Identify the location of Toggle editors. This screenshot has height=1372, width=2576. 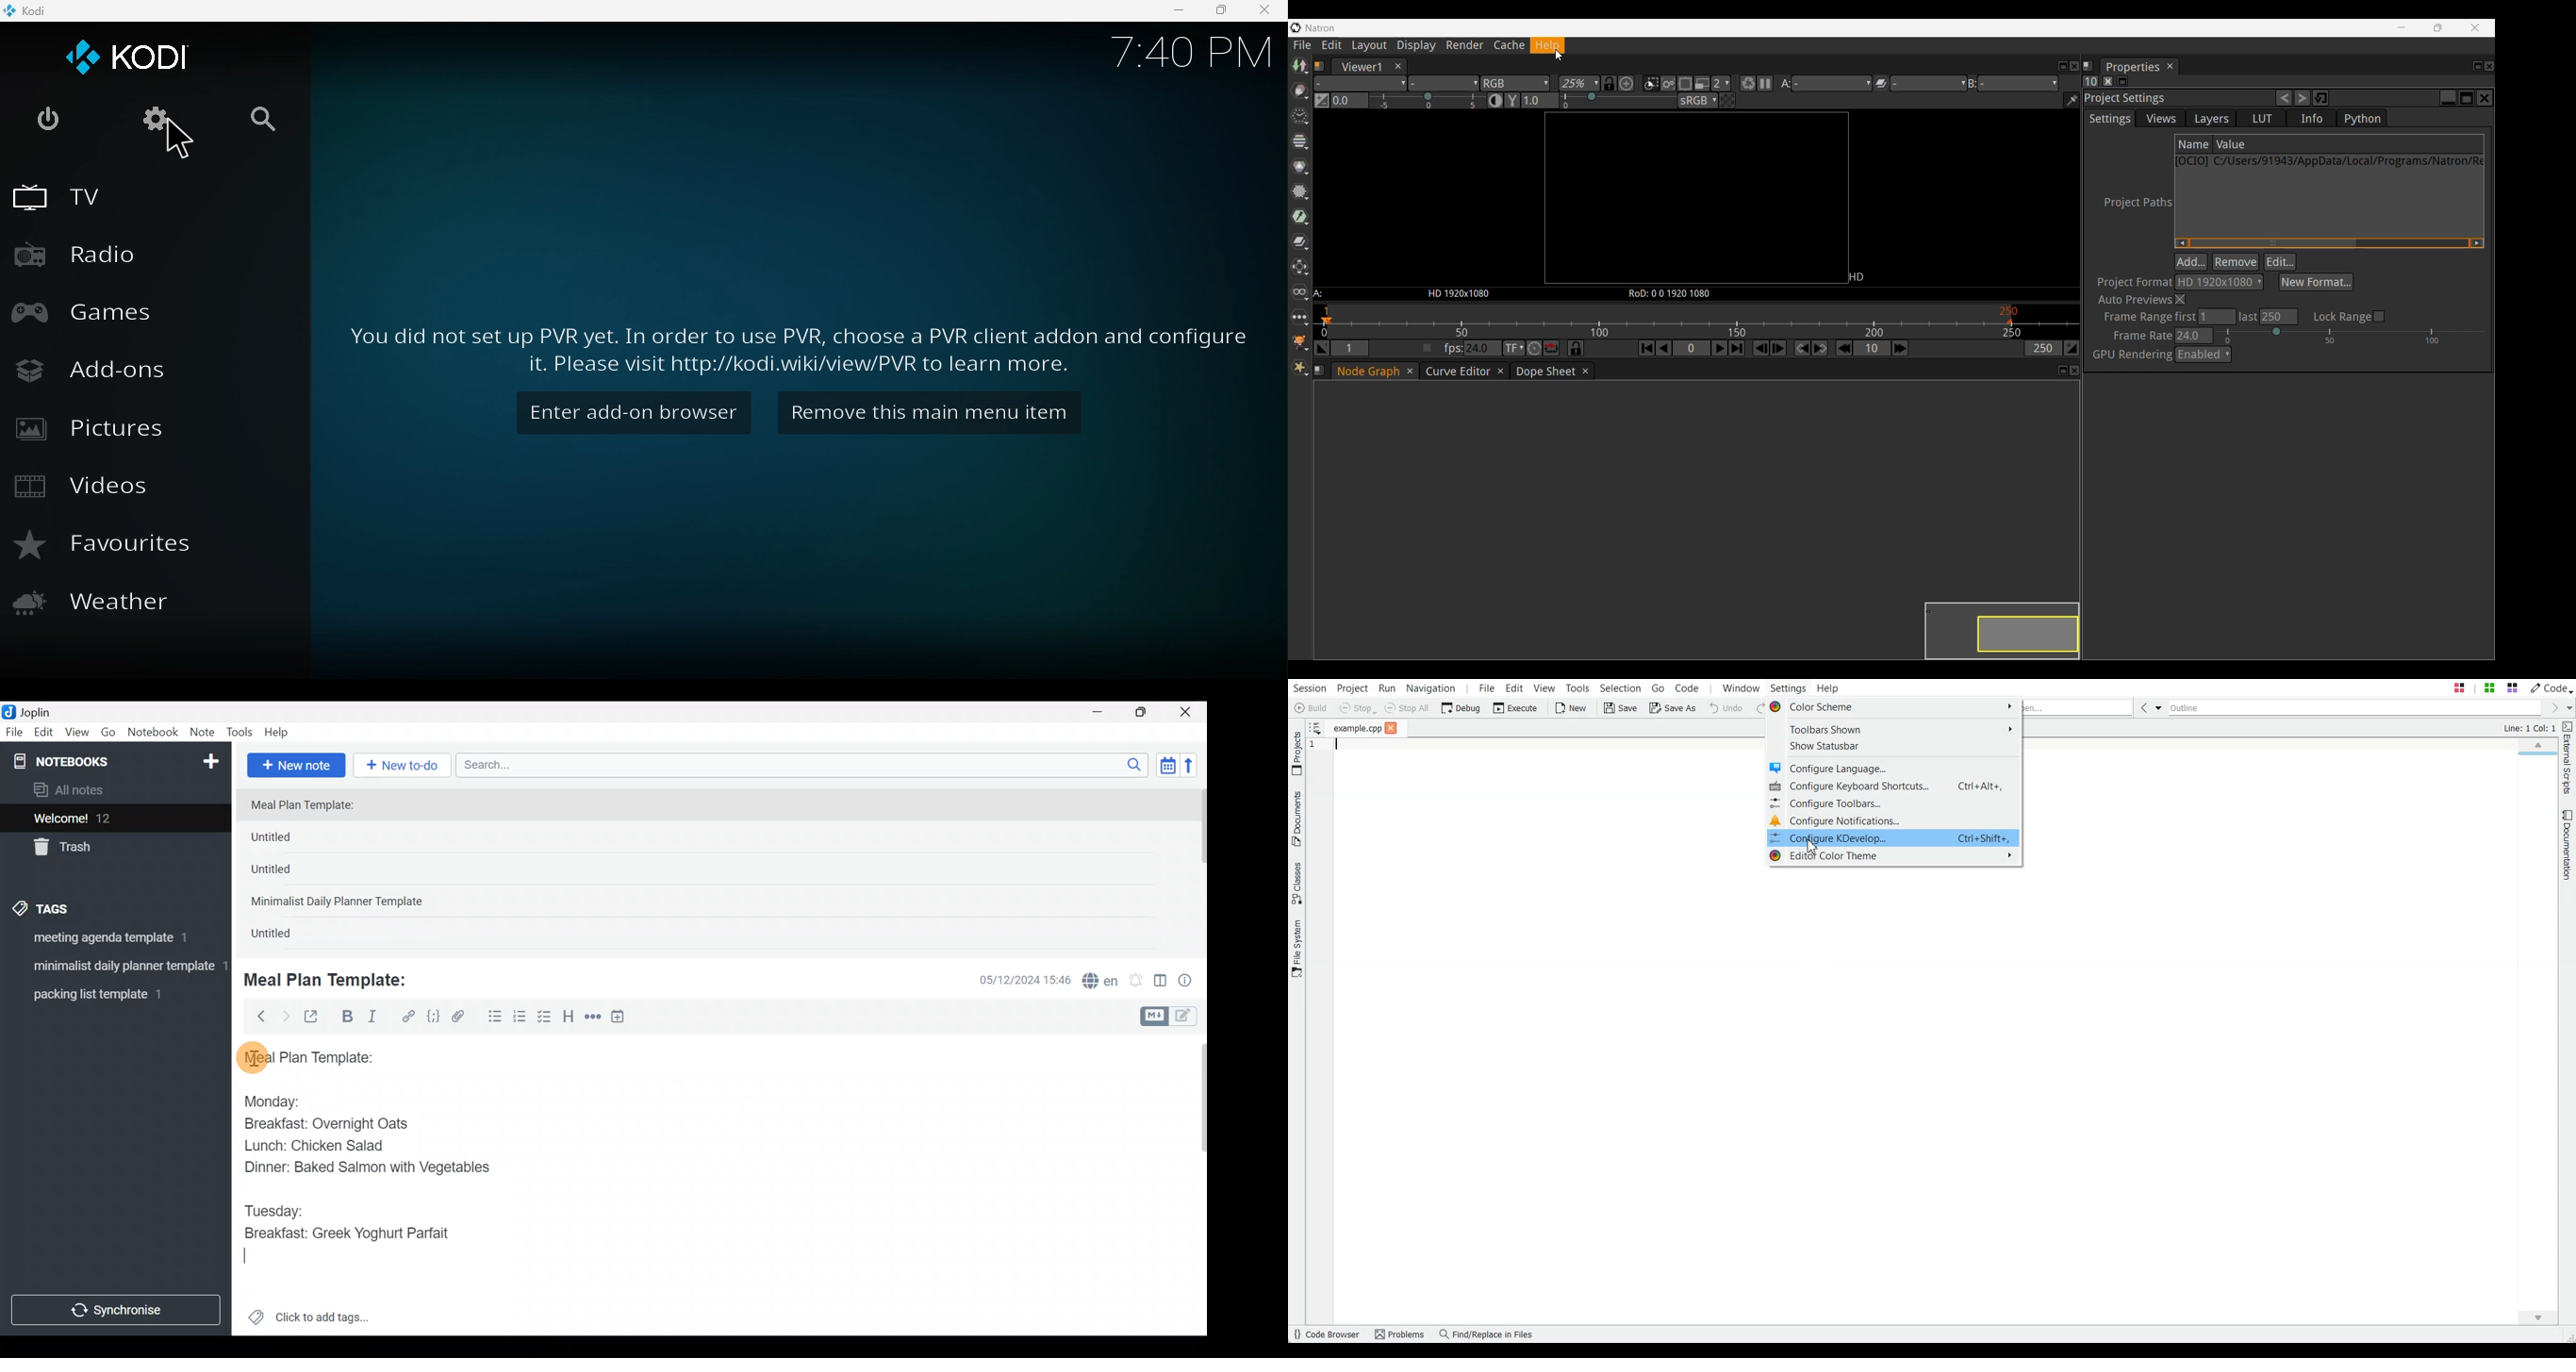
(1172, 1015).